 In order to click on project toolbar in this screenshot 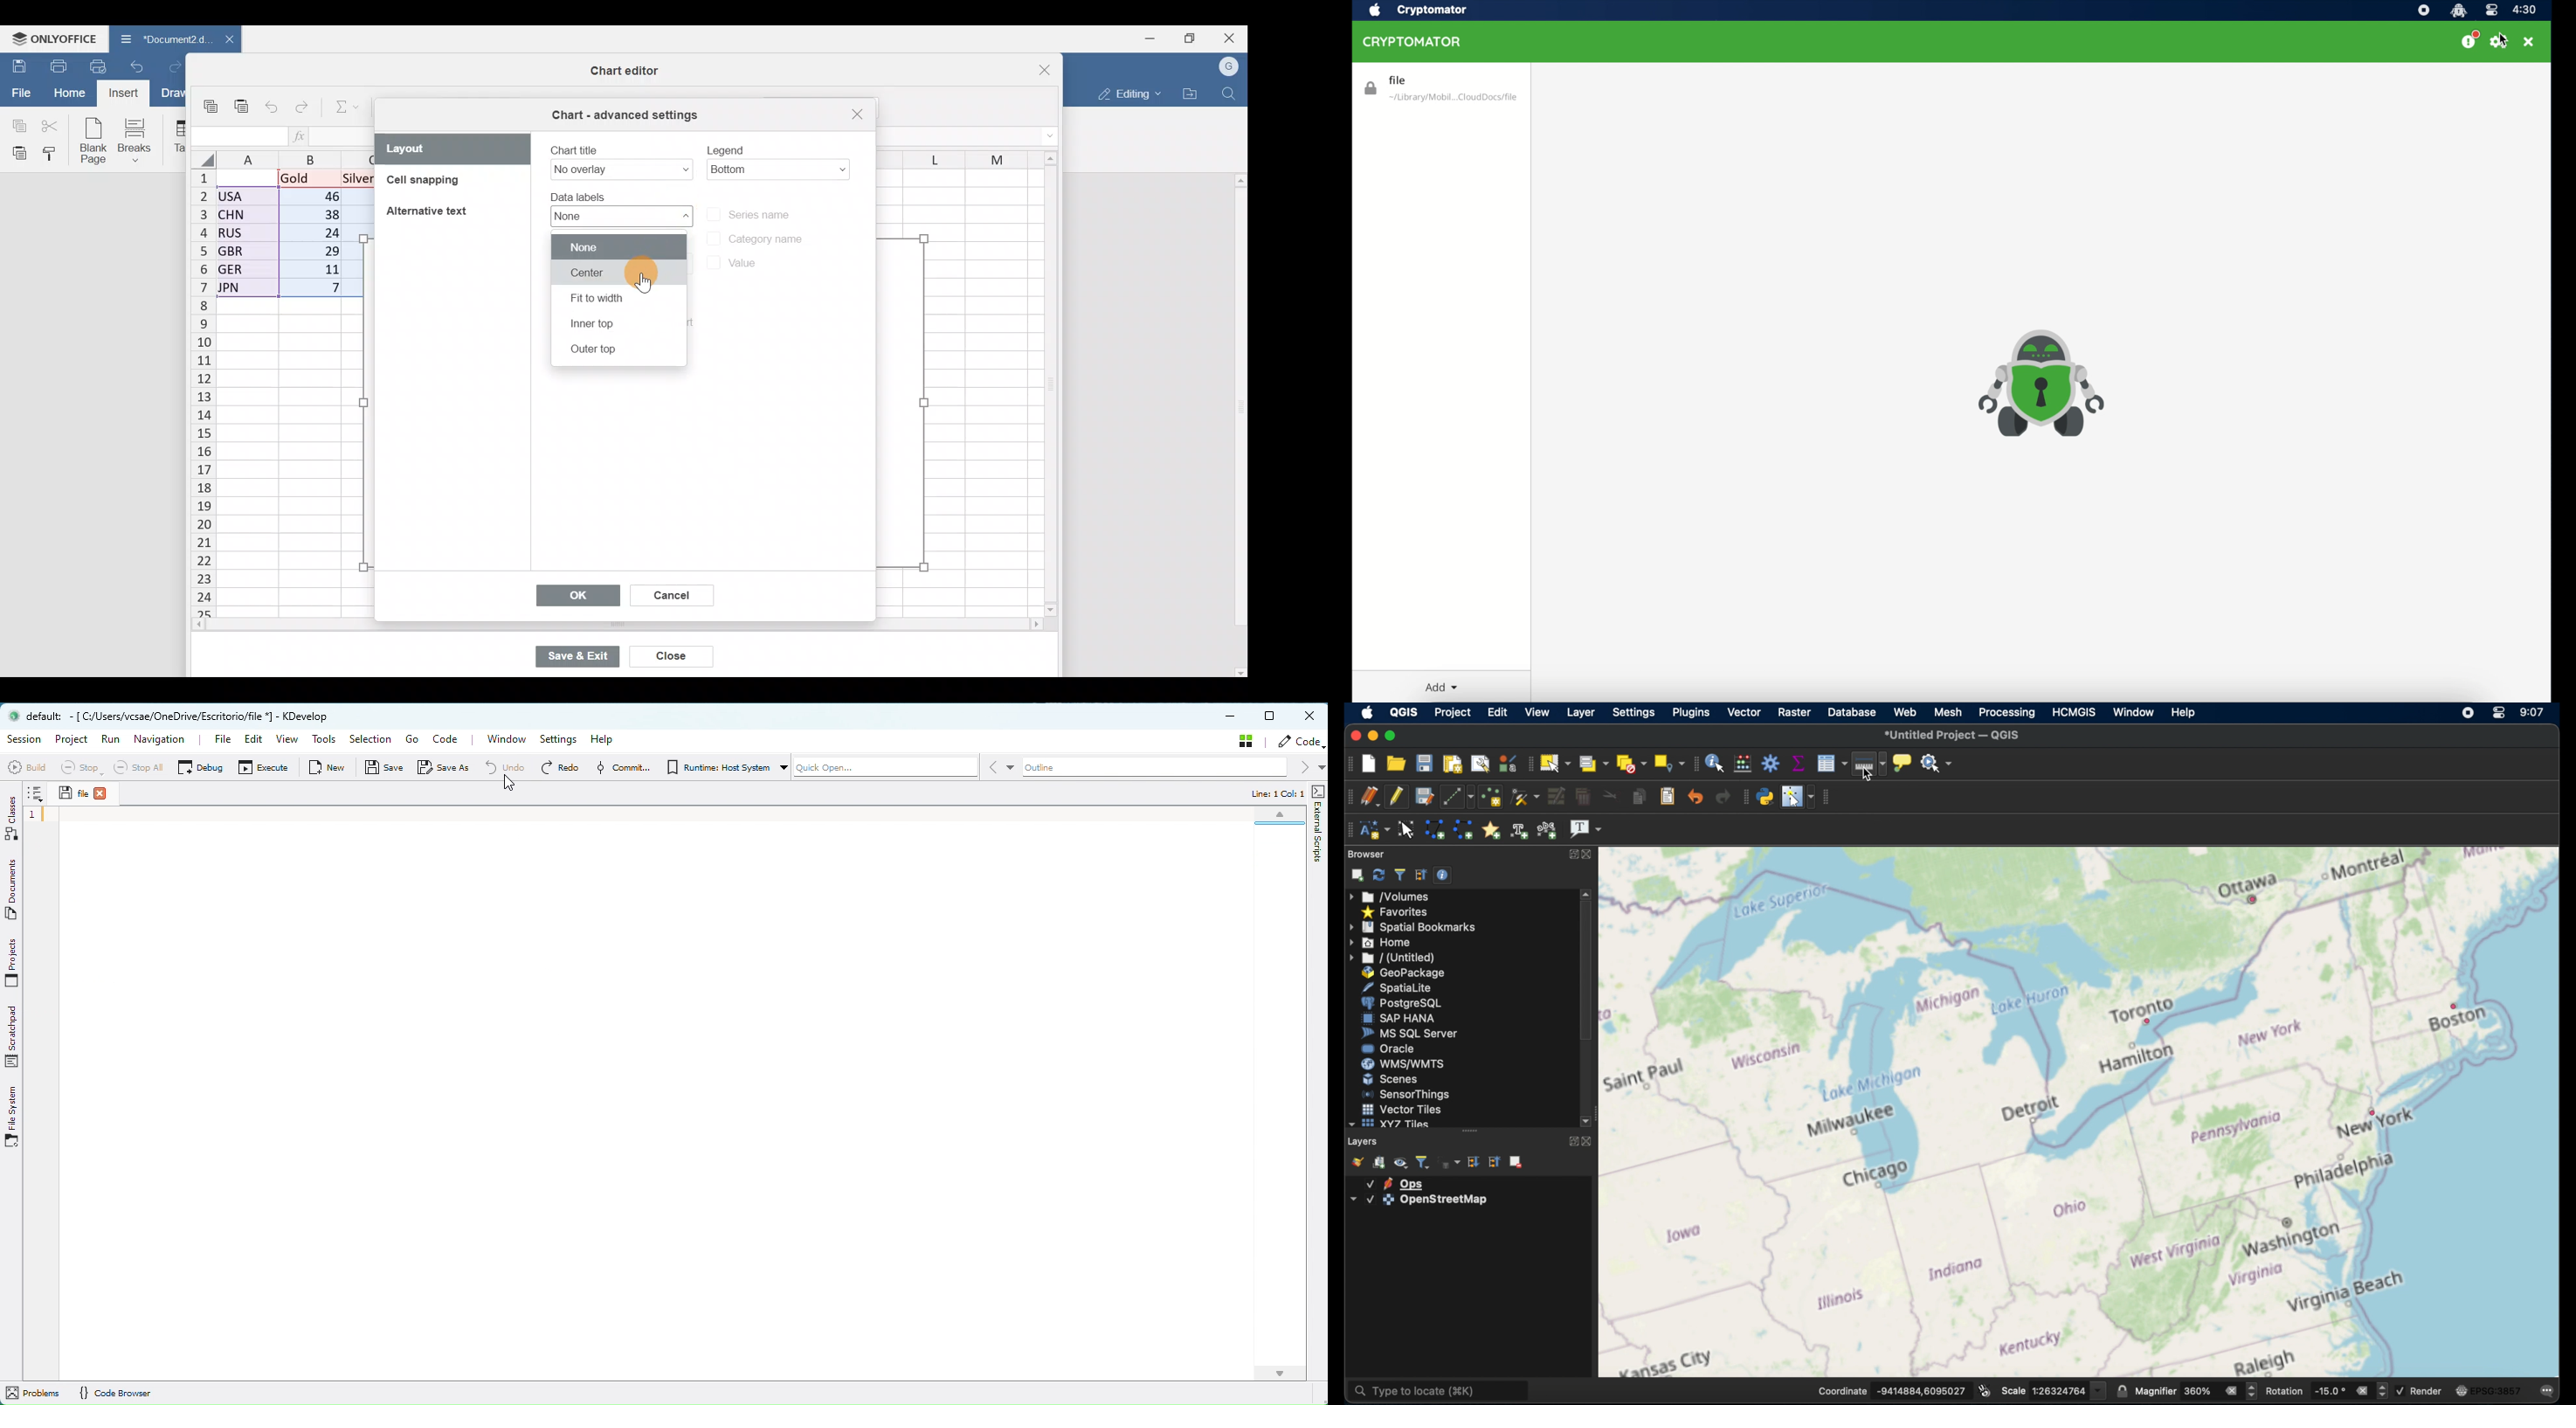, I will do `click(1345, 763)`.